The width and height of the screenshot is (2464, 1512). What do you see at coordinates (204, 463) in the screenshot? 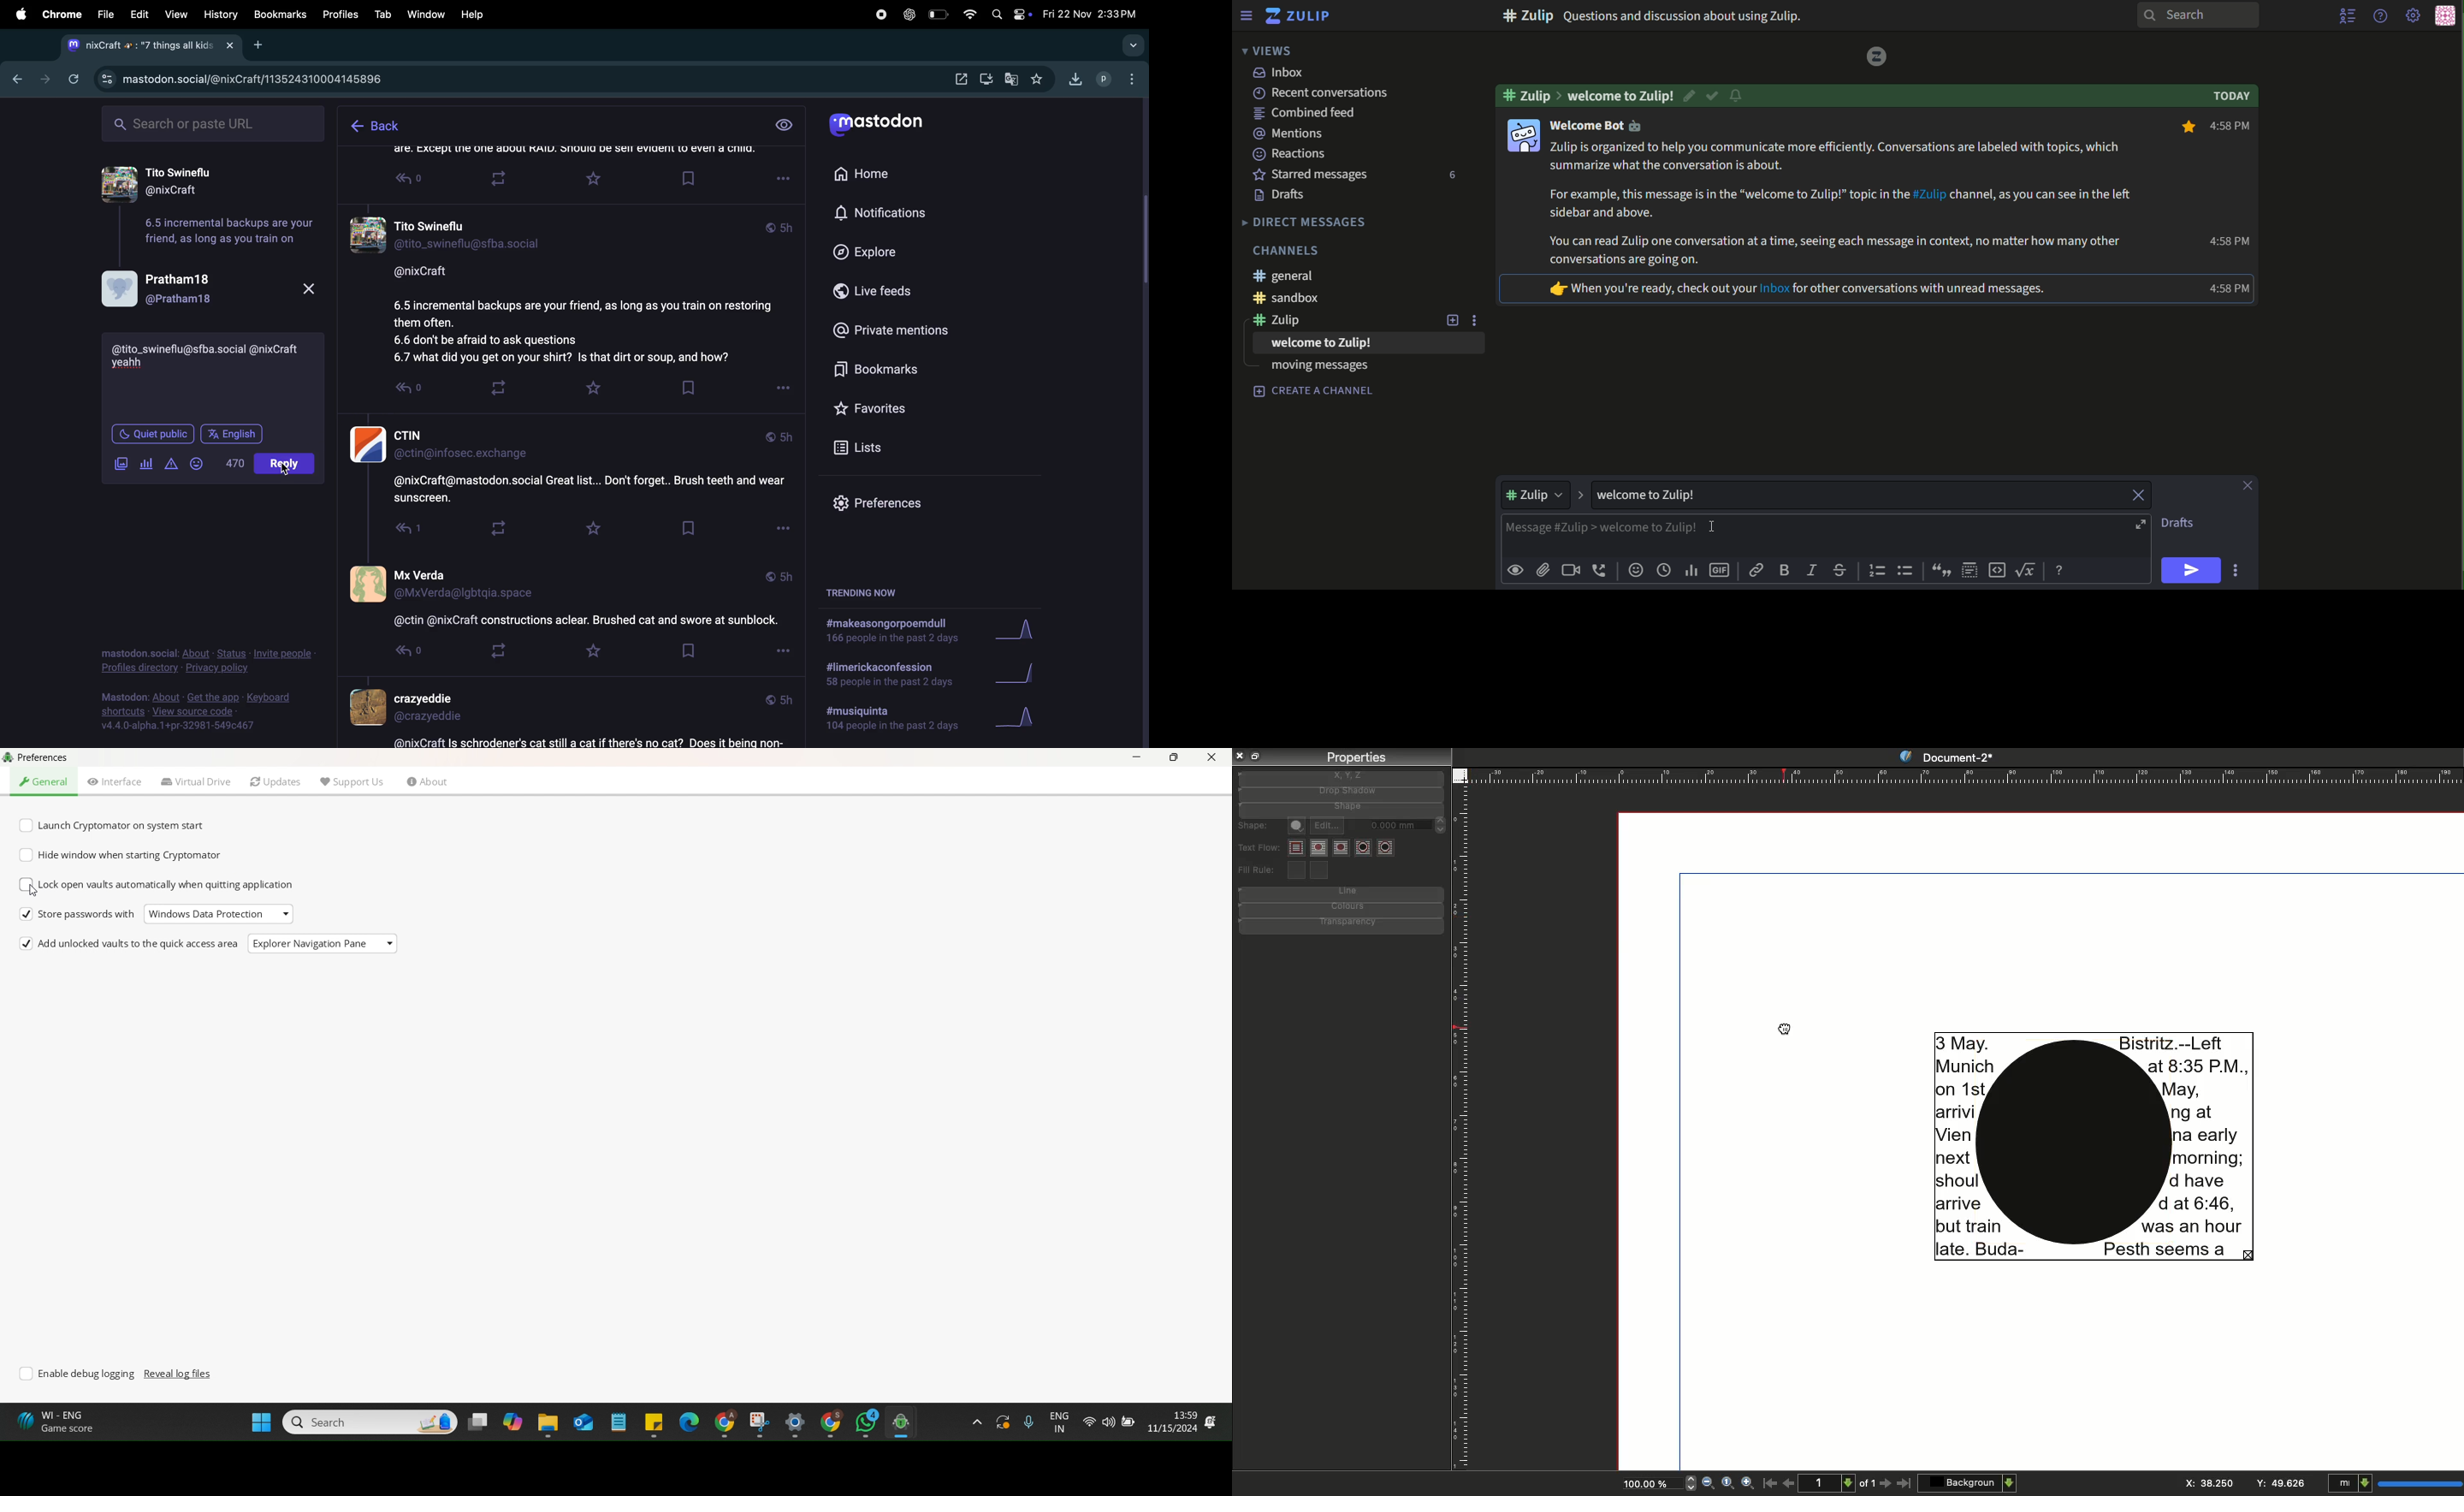
I see `emoji` at bounding box center [204, 463].